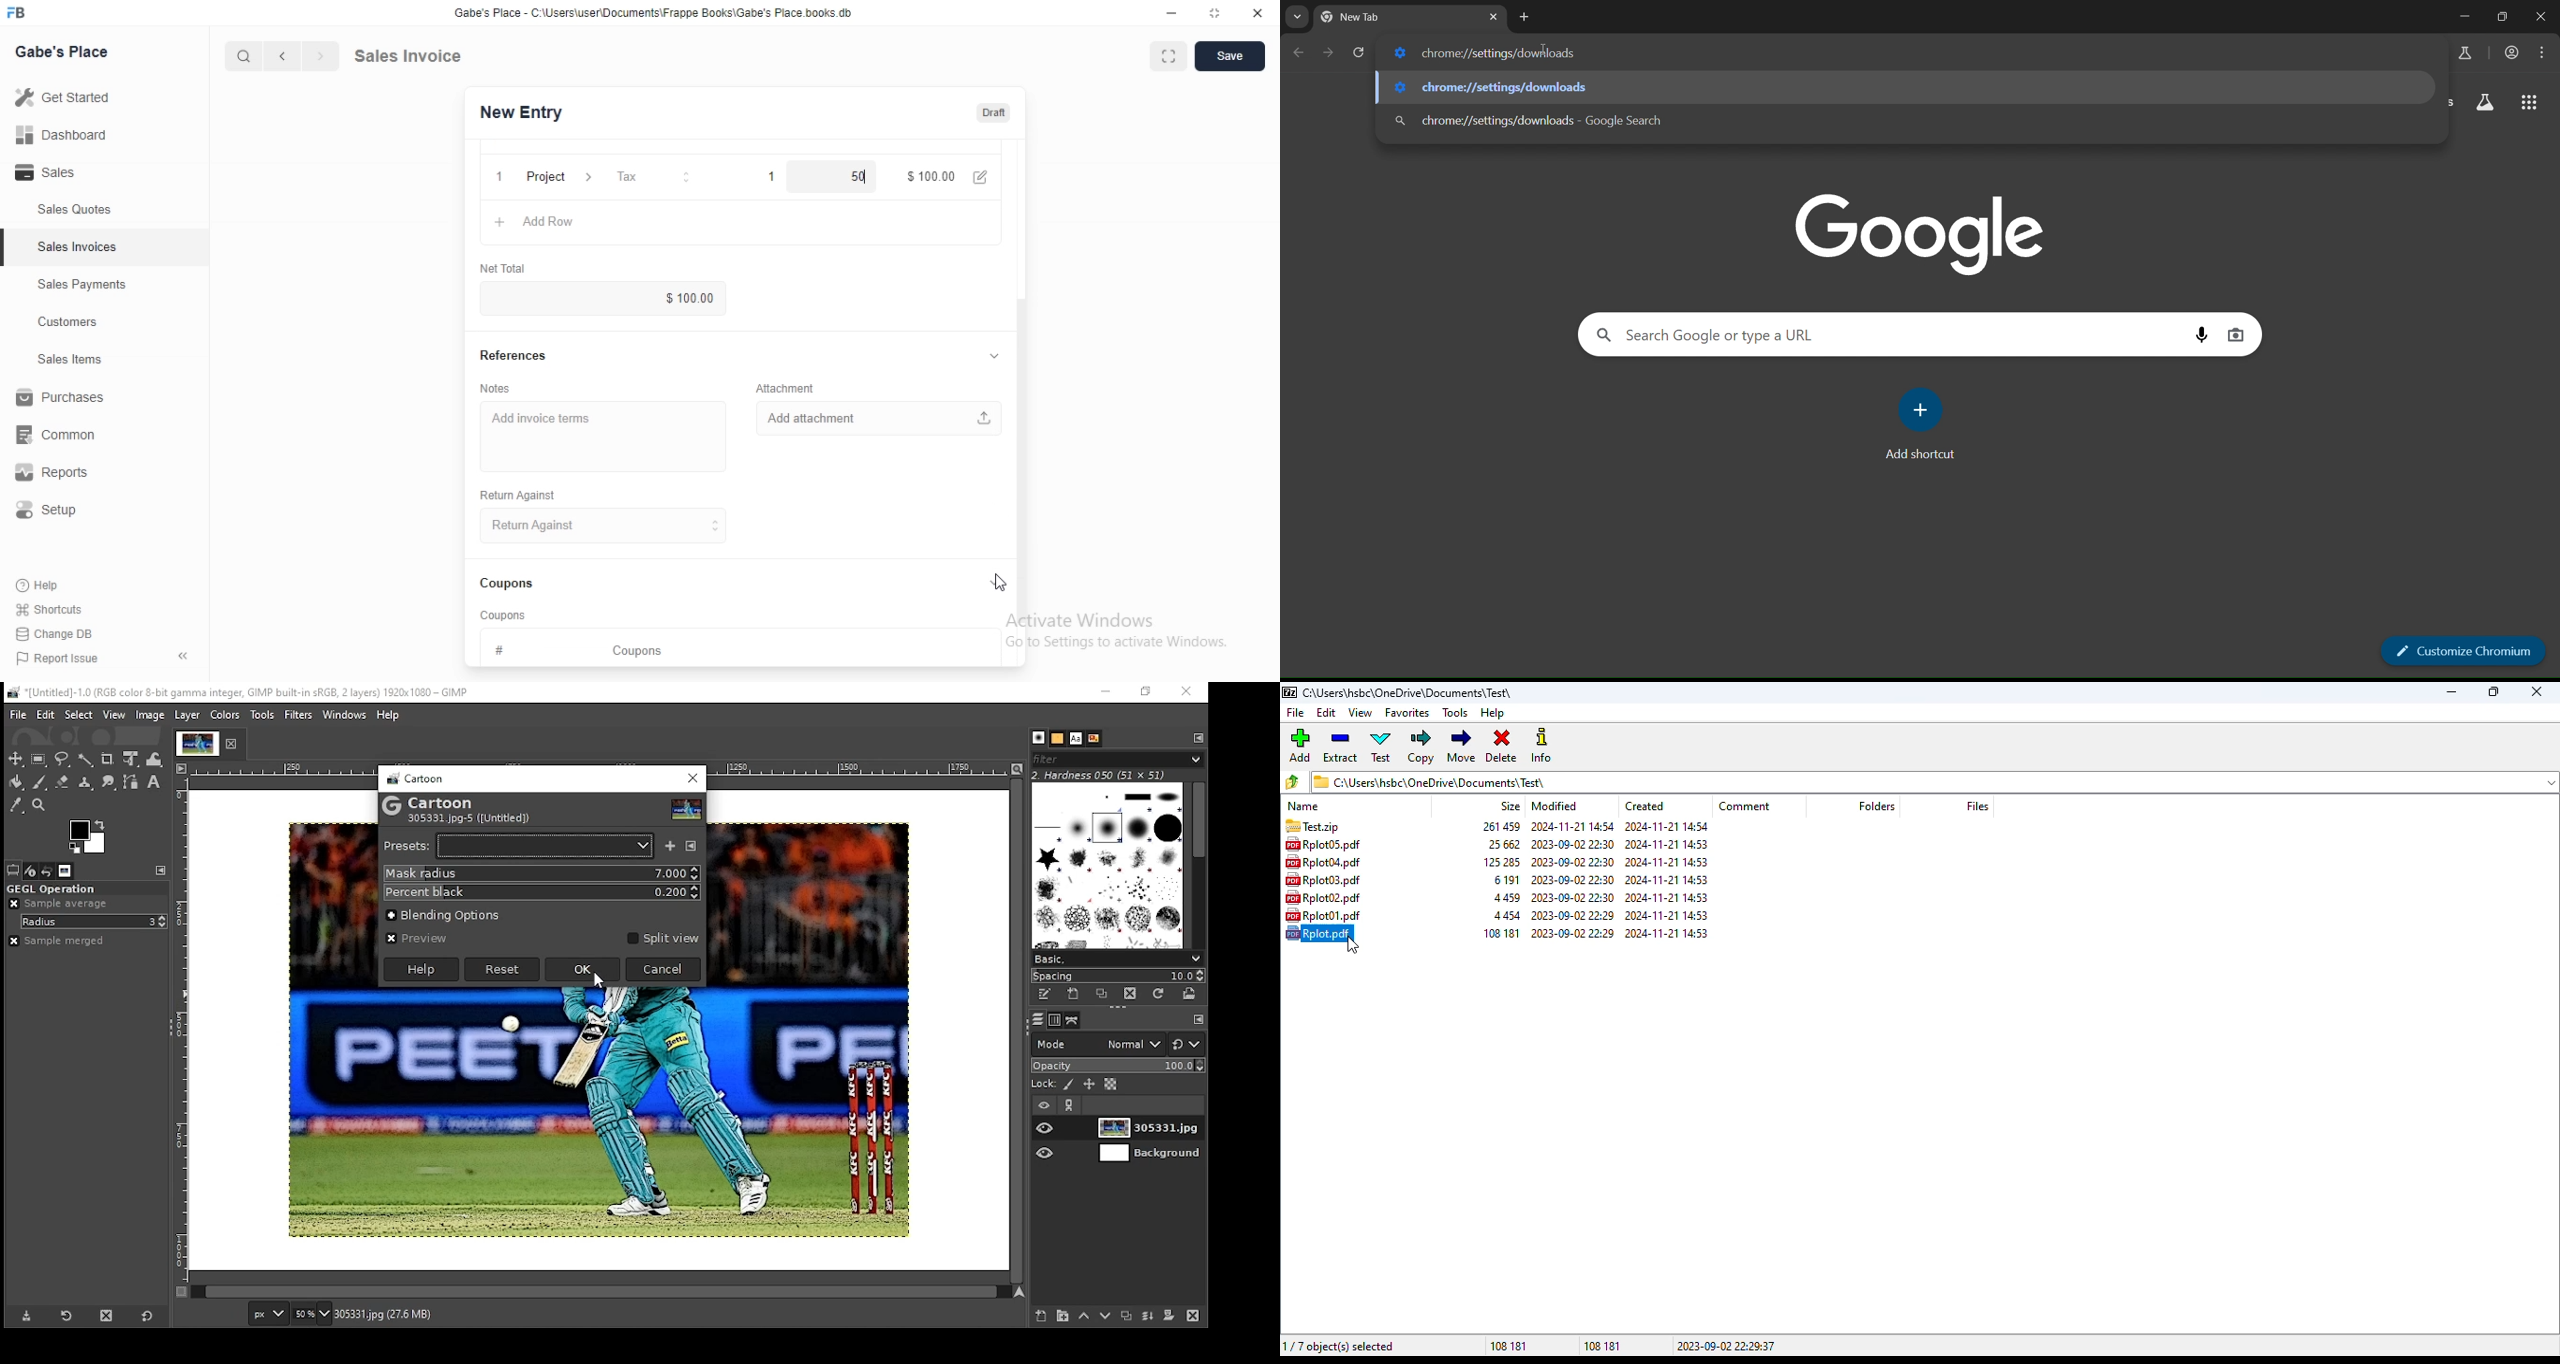 This screenshot has width=2576, height=1372. I want to click on  RplotUl.pat, so click(1323, 916).